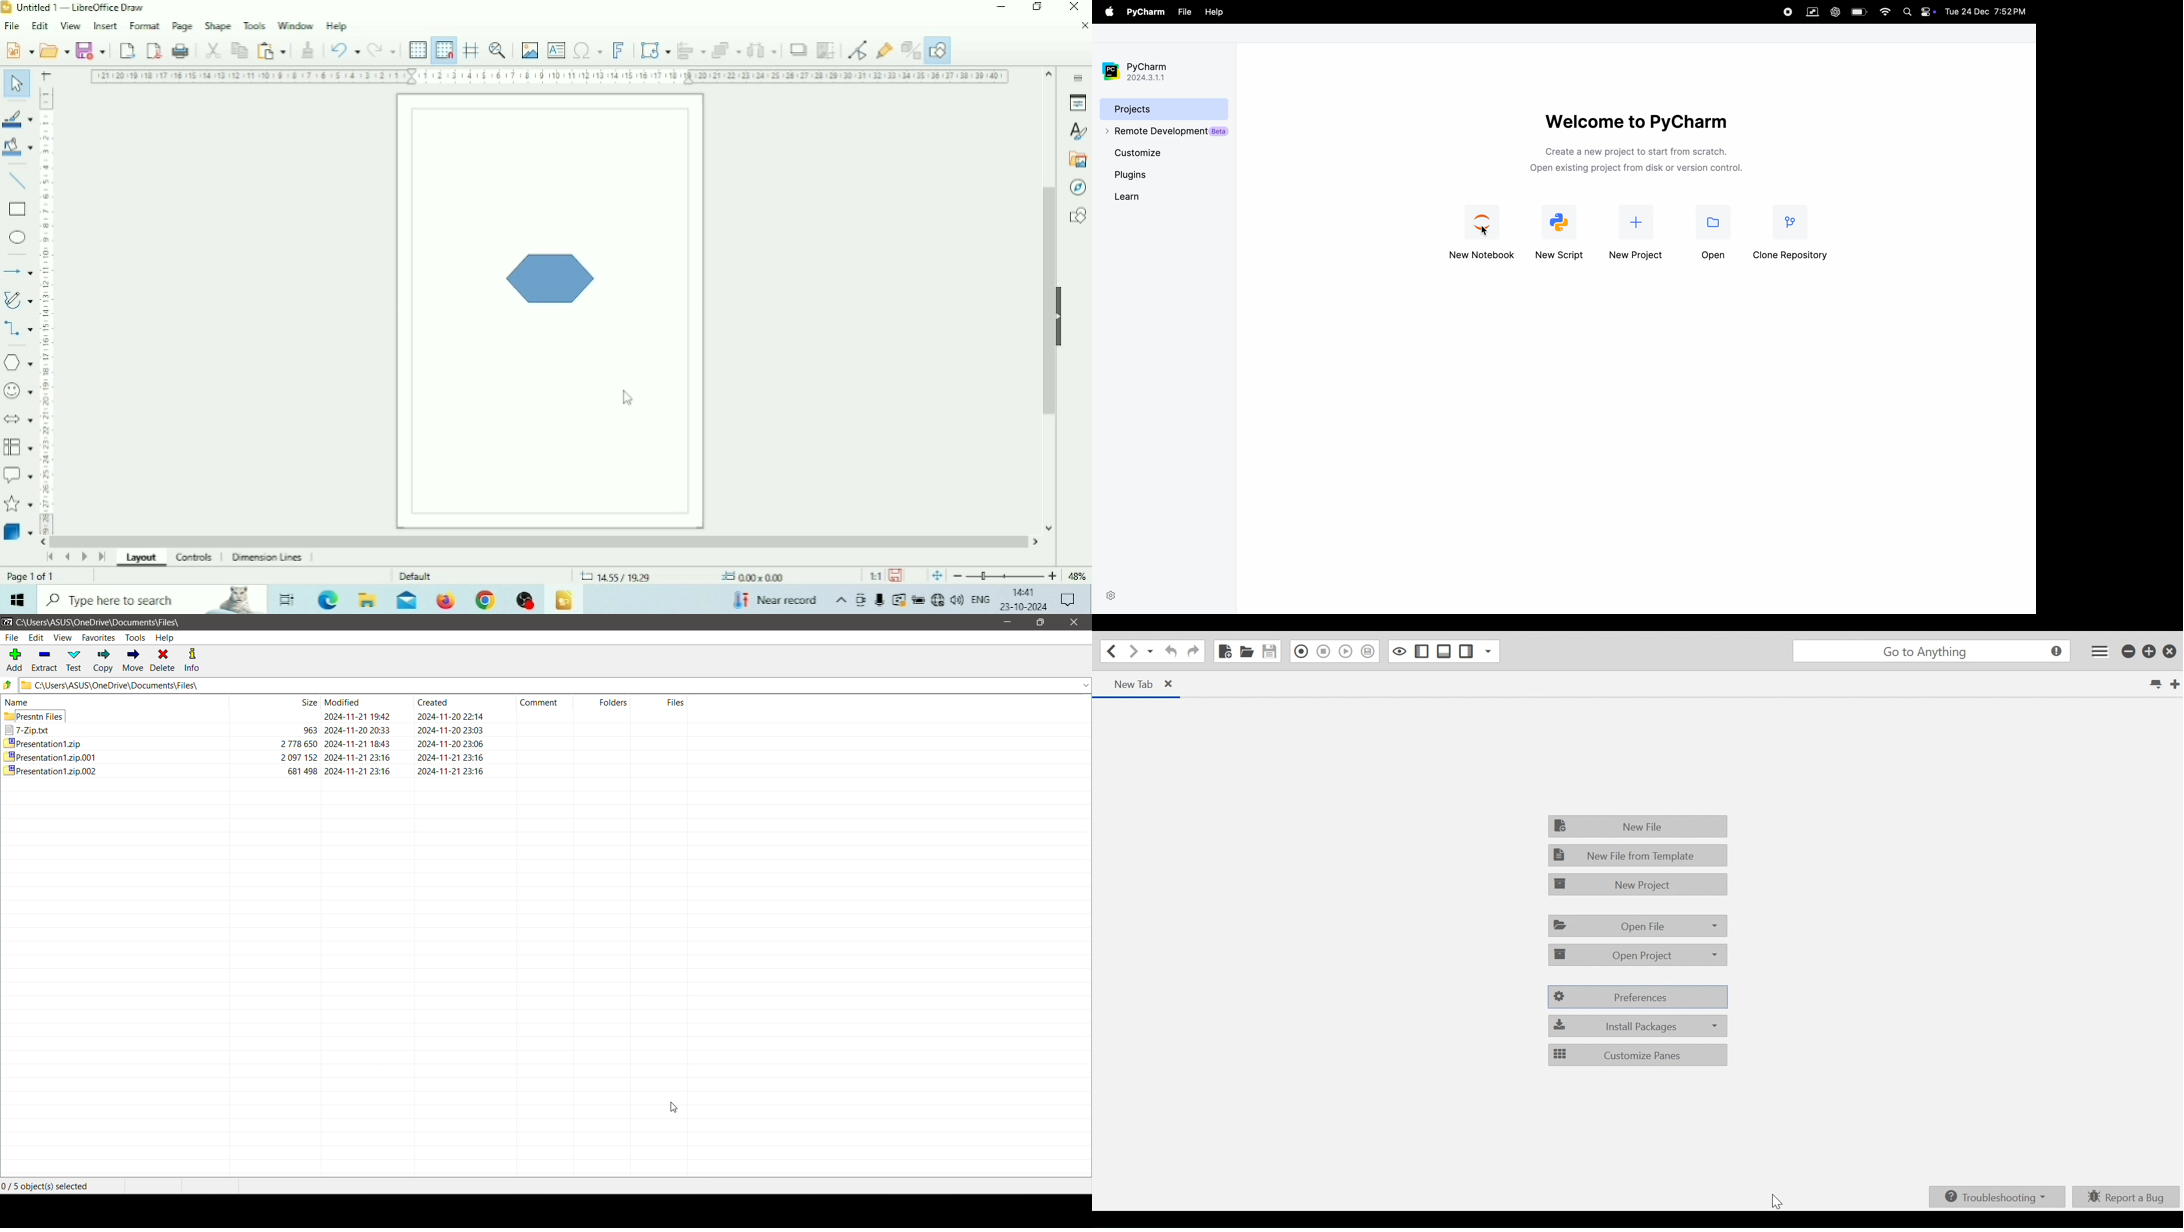  What do you see at coordinates (394, 717) in the screenshot?
I see `2024-11-21 19:42 2024-11-20 22:14` at bounding box center [394, 717].